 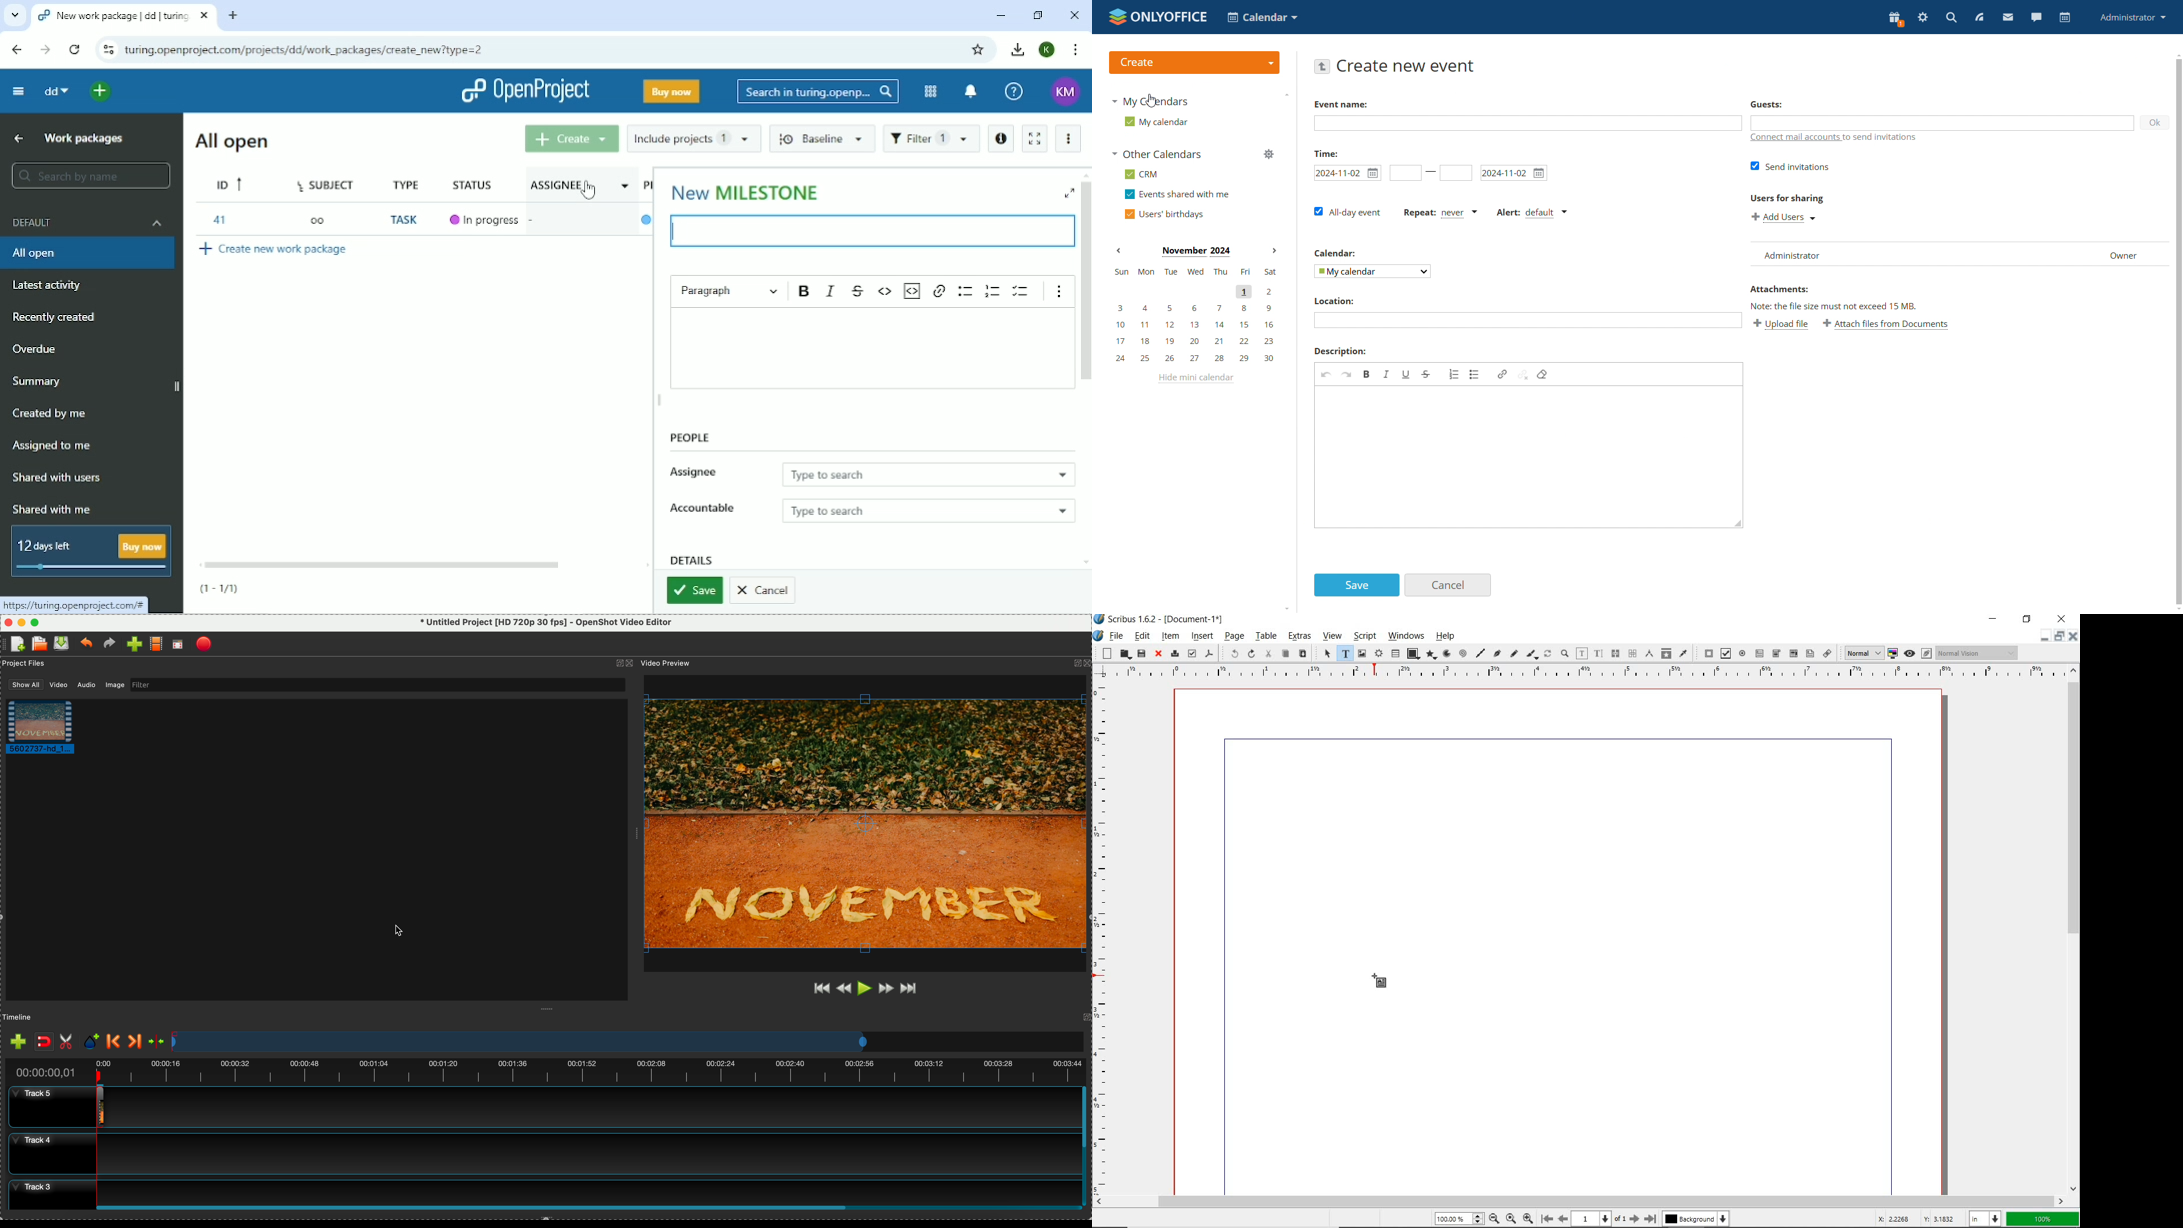 I want to click on Created by me, so click(x=51, y=414).